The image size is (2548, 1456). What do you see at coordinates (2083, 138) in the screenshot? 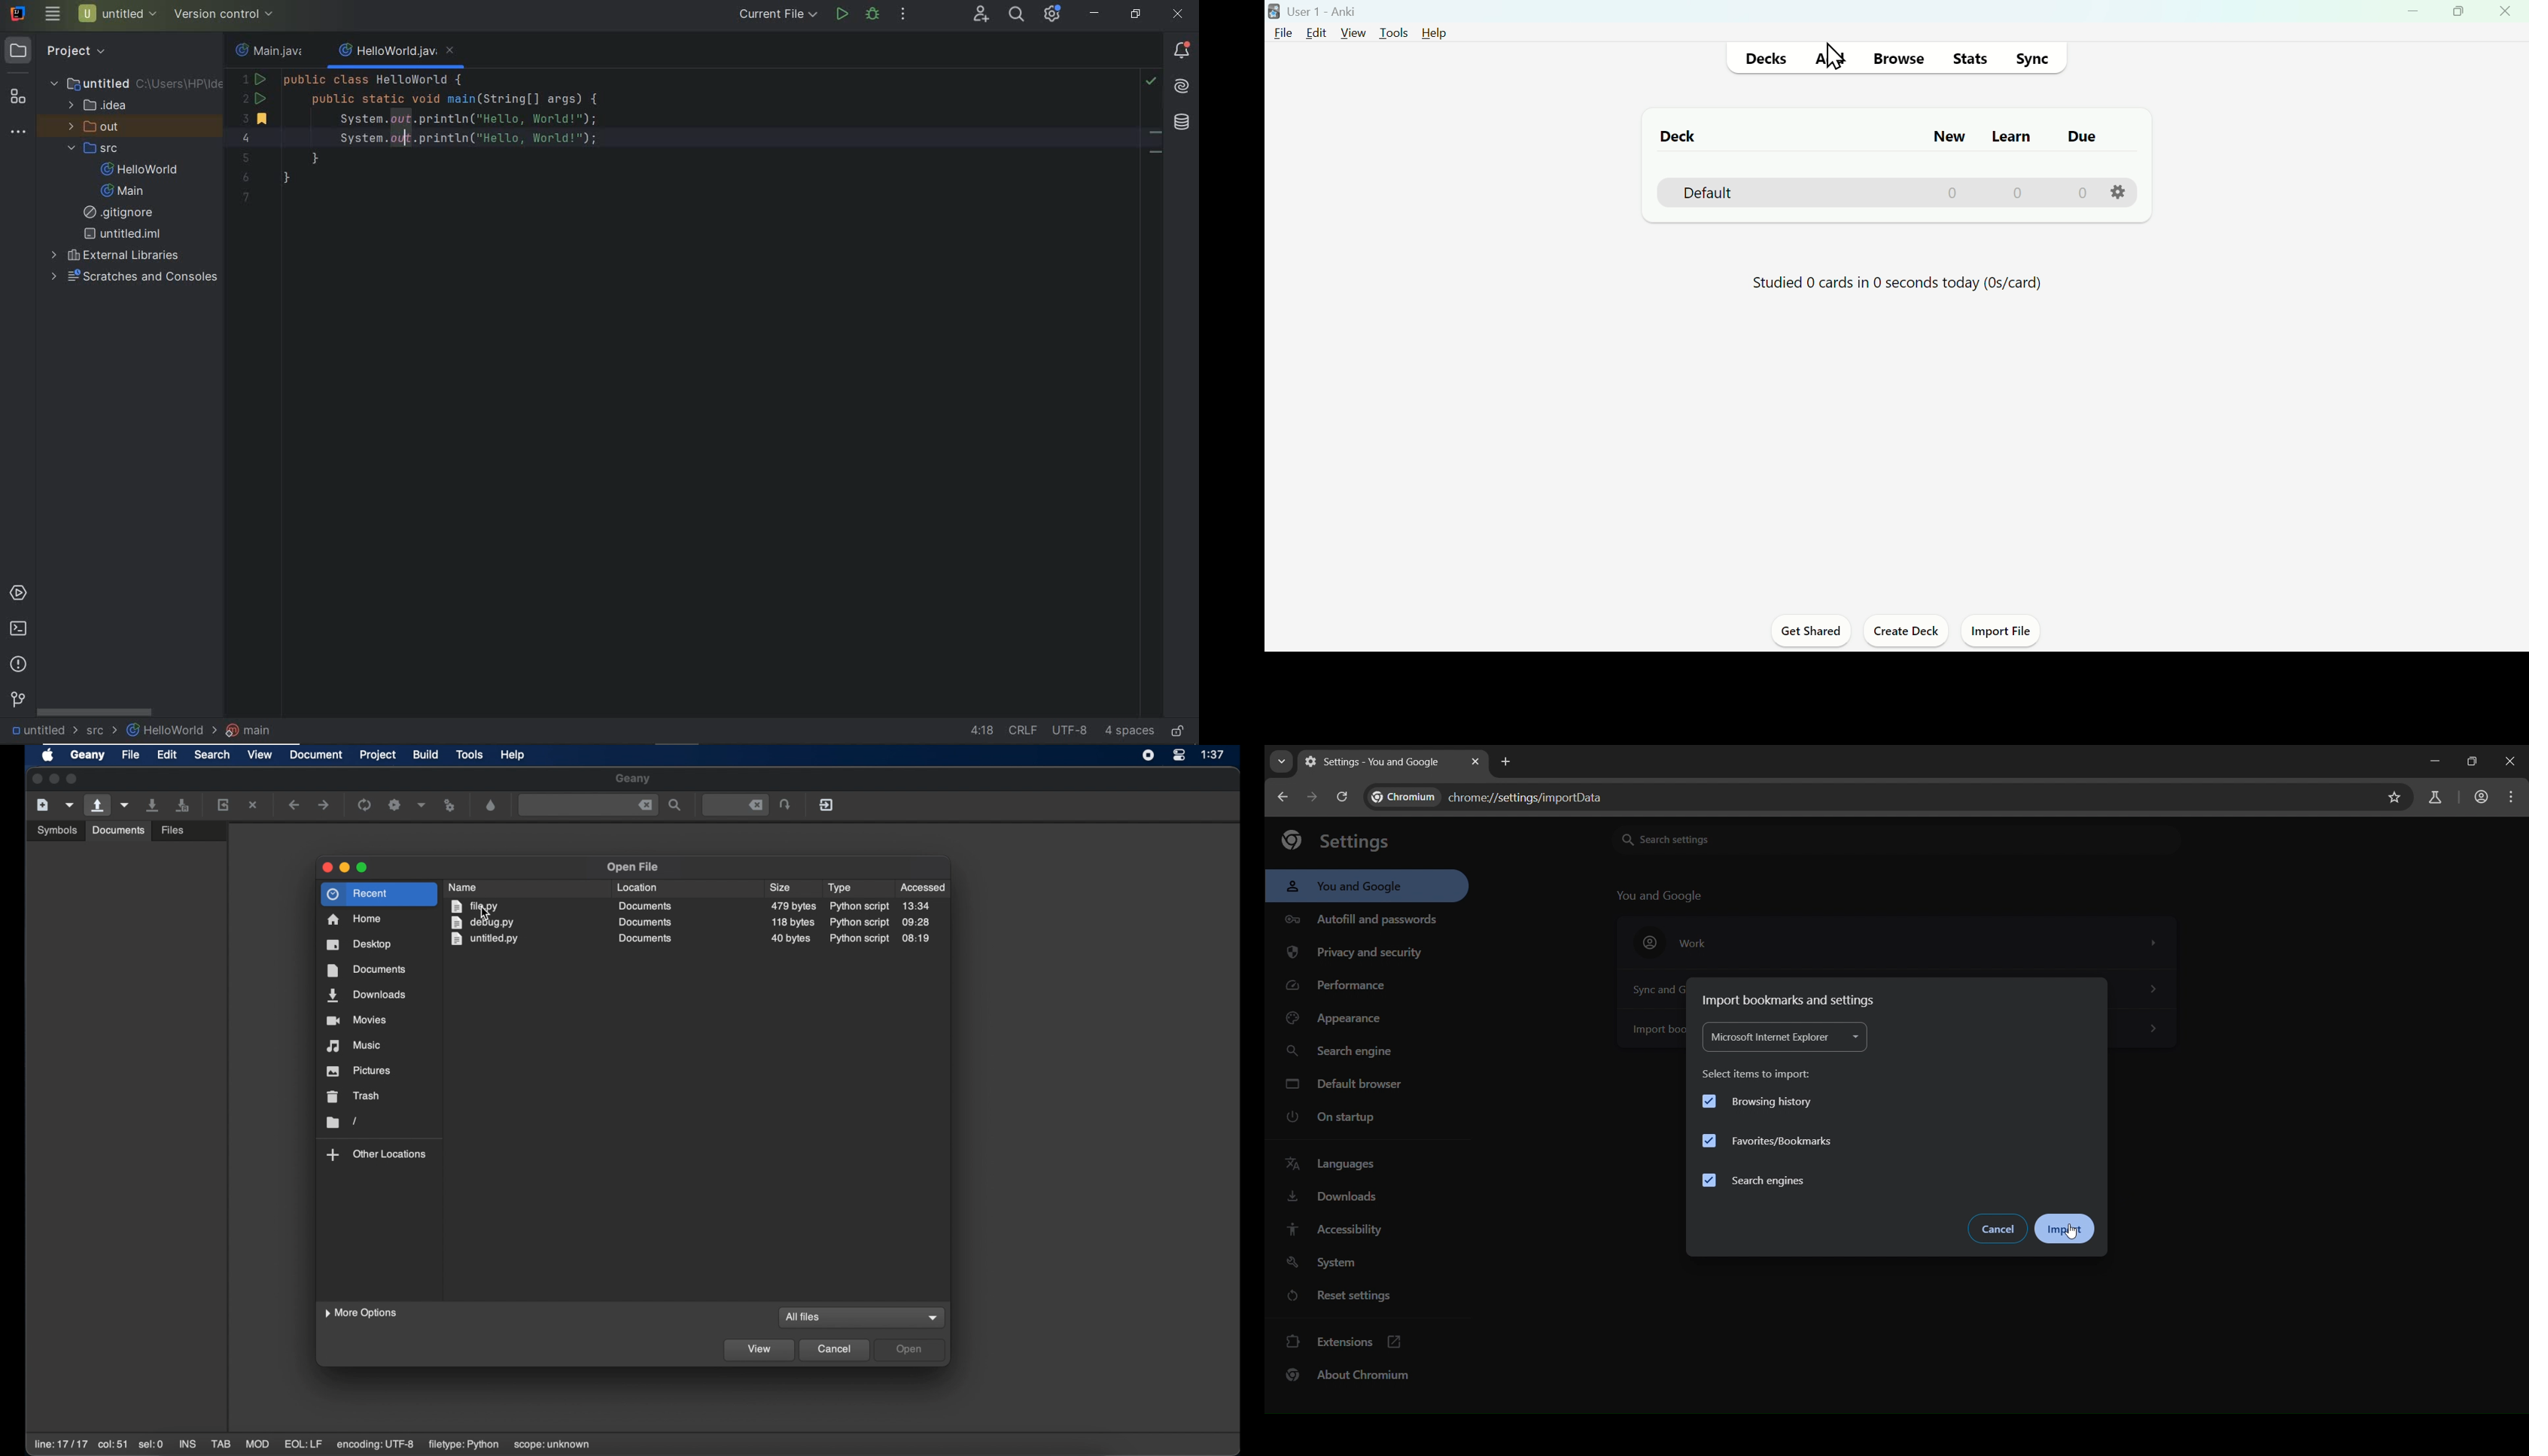
I see `Do` at bounding box center [2083, 138].